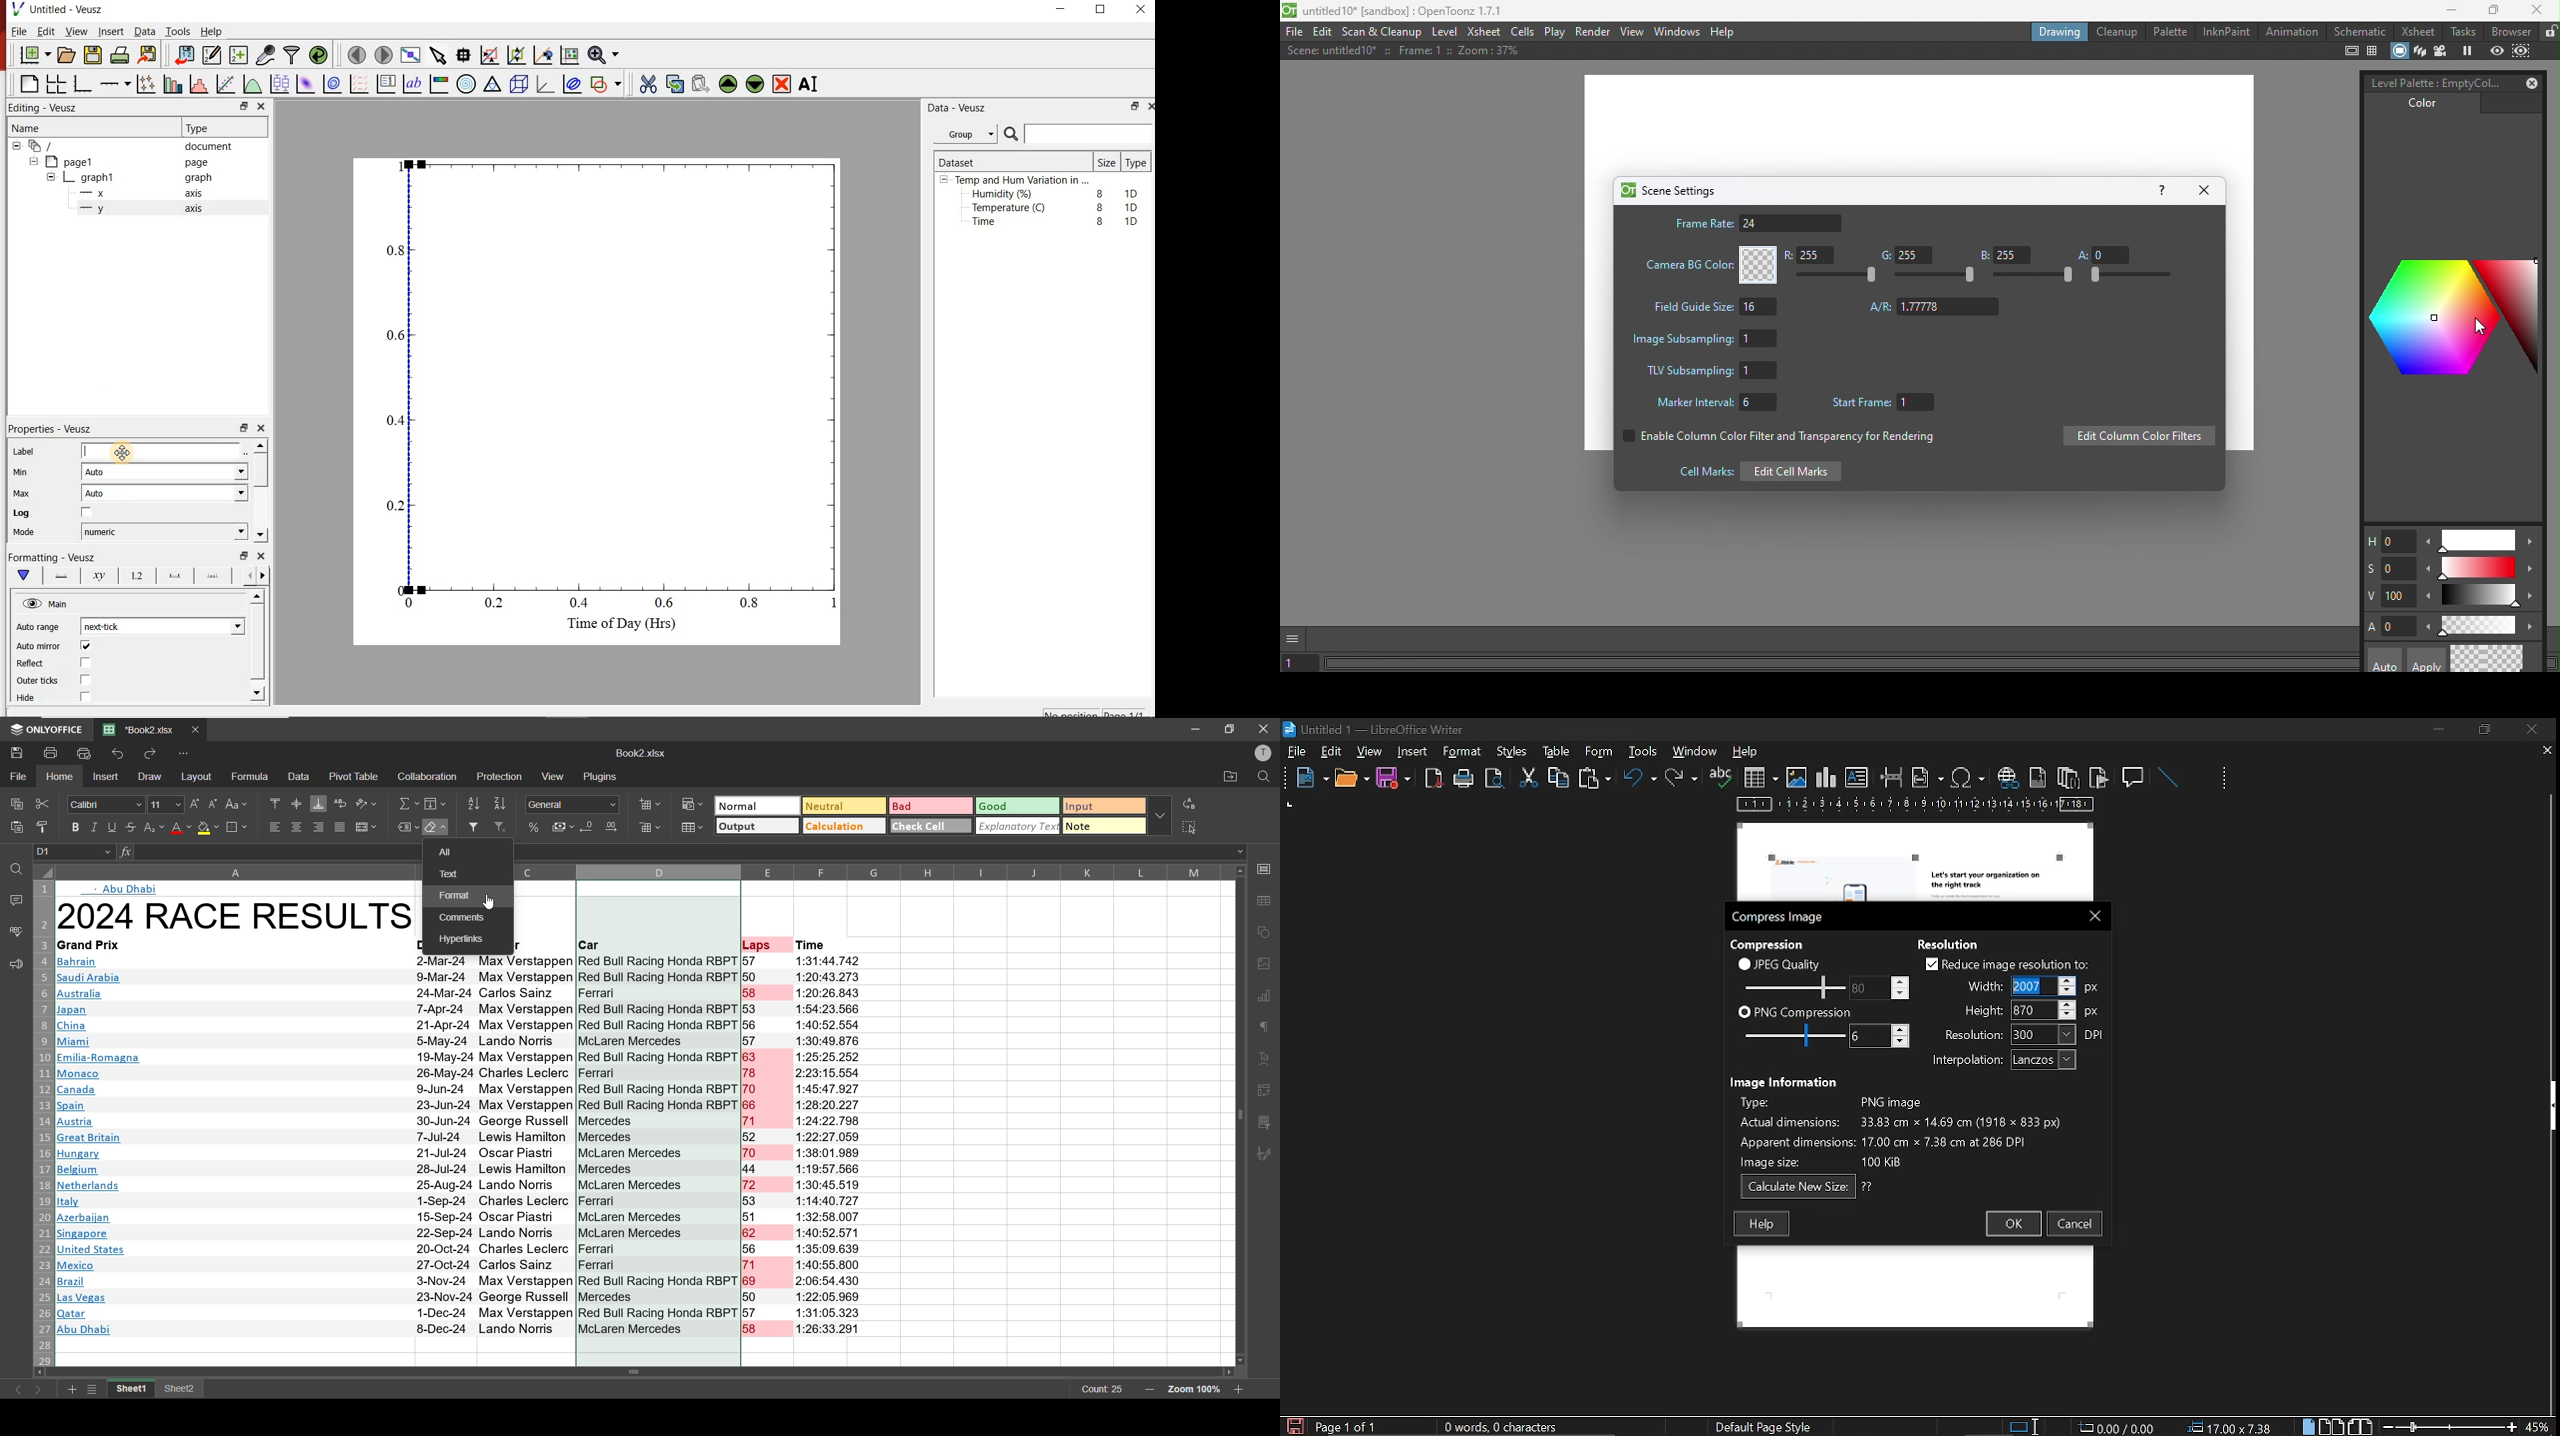 The image size is (2576, 1456). Describe the element at coordinates (501, 805) in the screenshot. I see `sort descending` at that location.